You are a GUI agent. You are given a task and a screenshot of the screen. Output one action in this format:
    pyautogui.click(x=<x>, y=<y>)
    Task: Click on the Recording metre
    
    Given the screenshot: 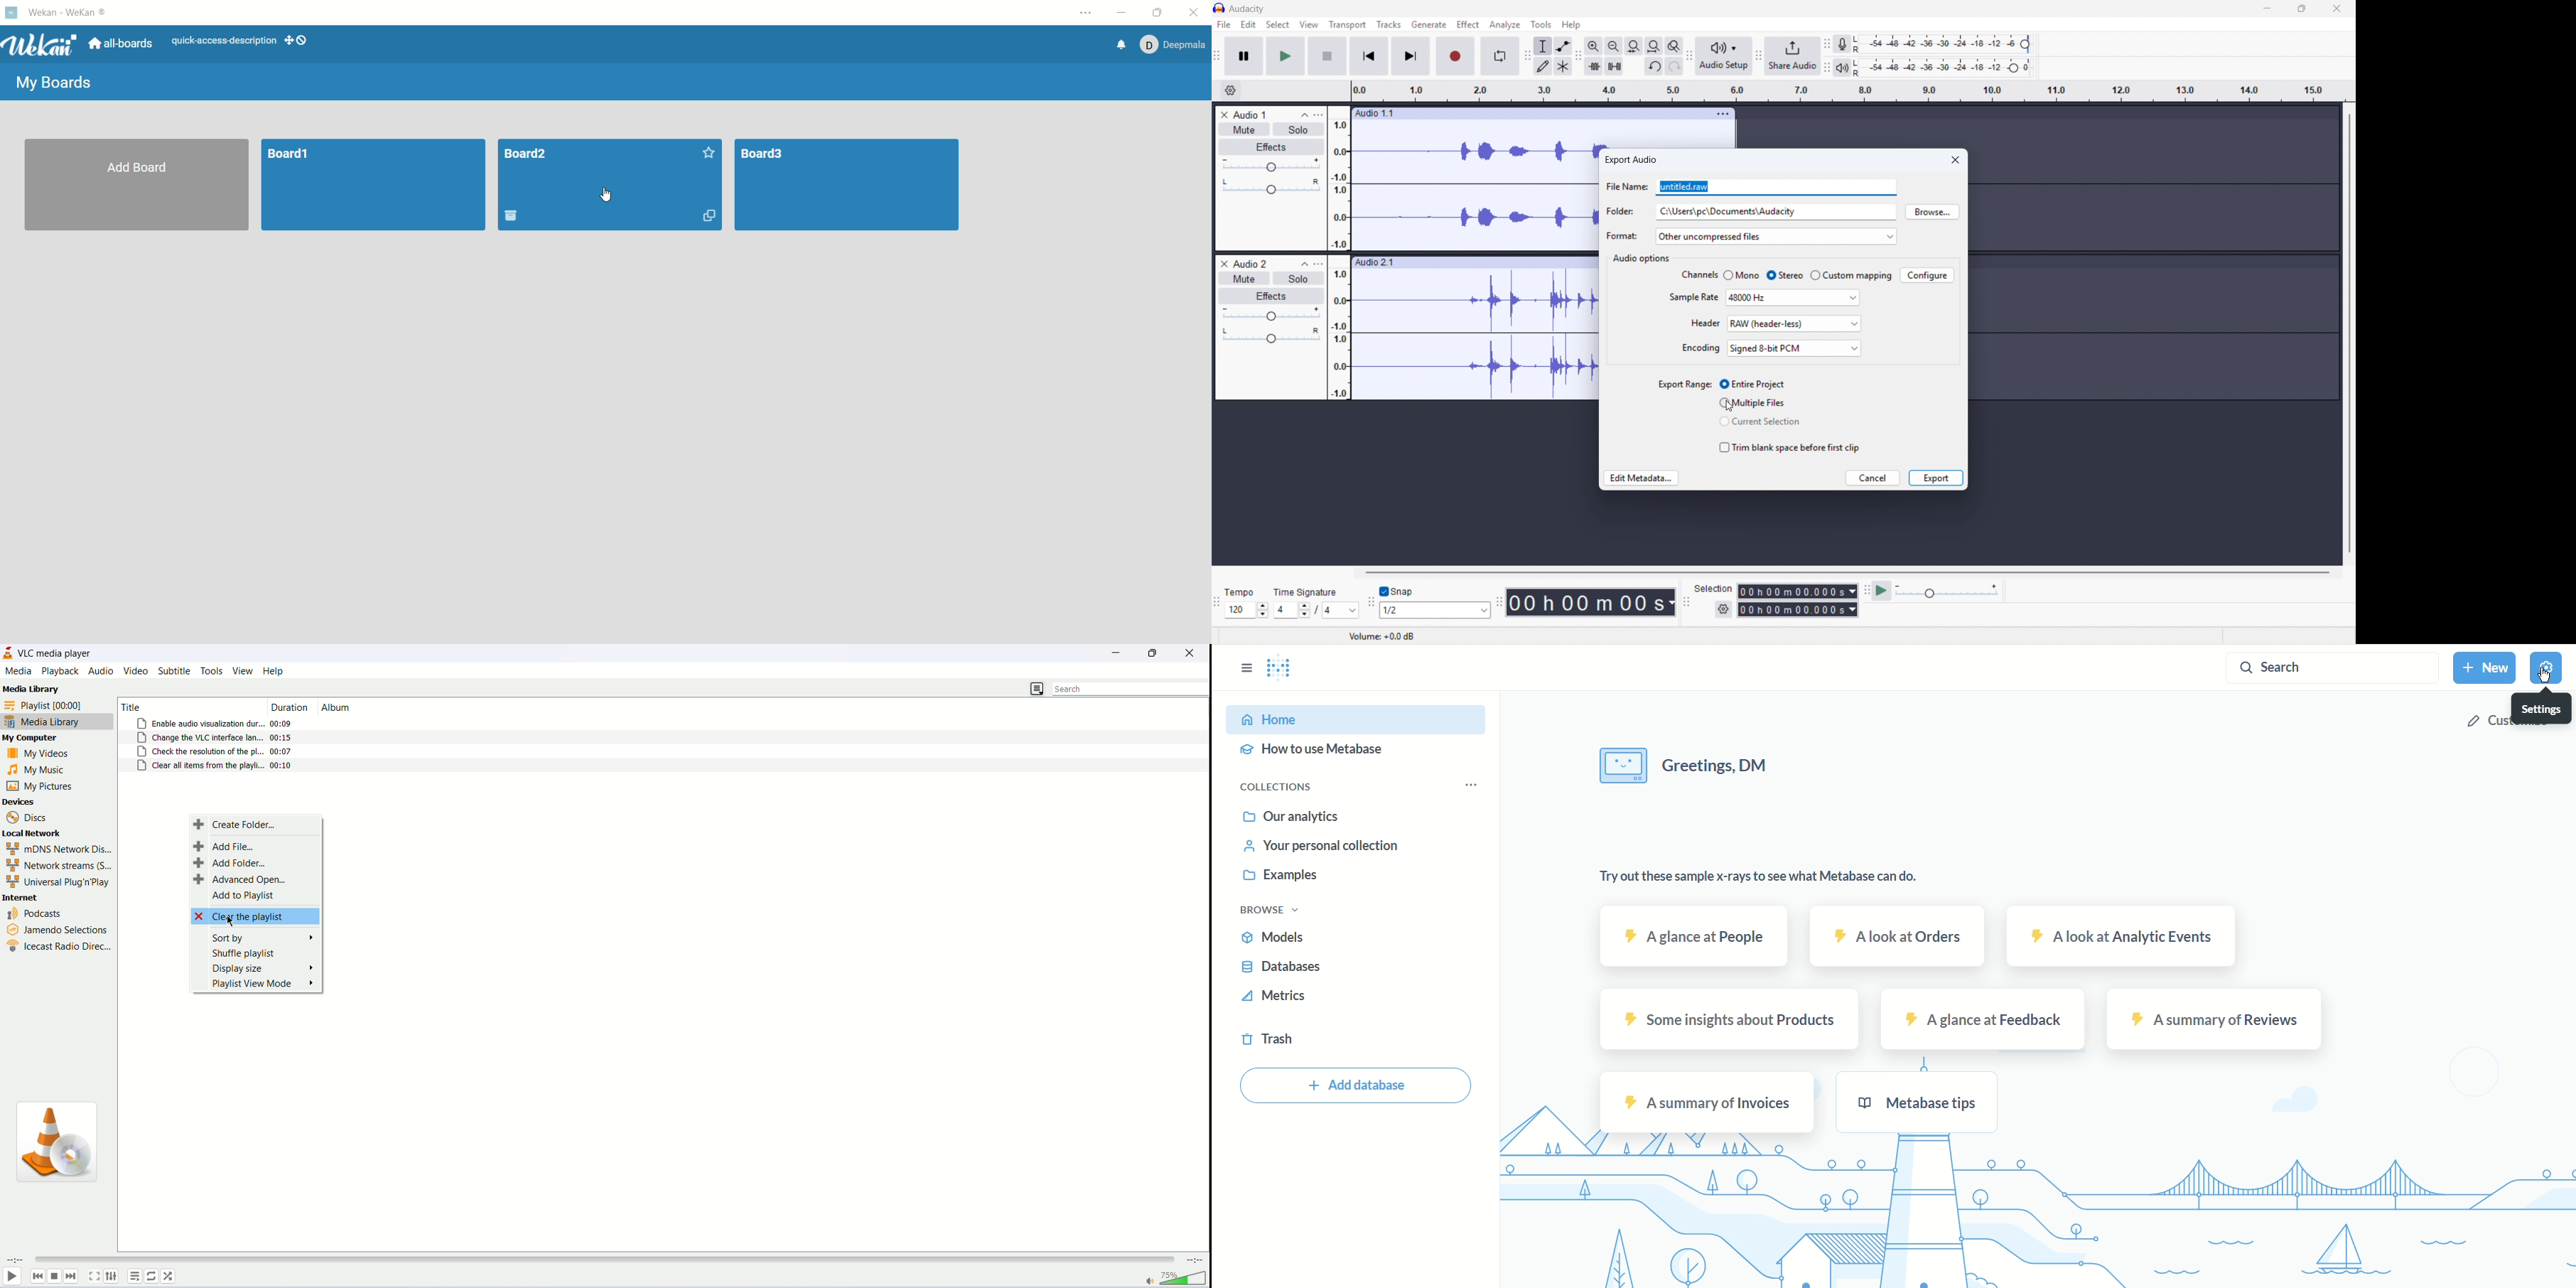 What is the action you would take?
    pyautogui.click(x=1842, y=44)
    